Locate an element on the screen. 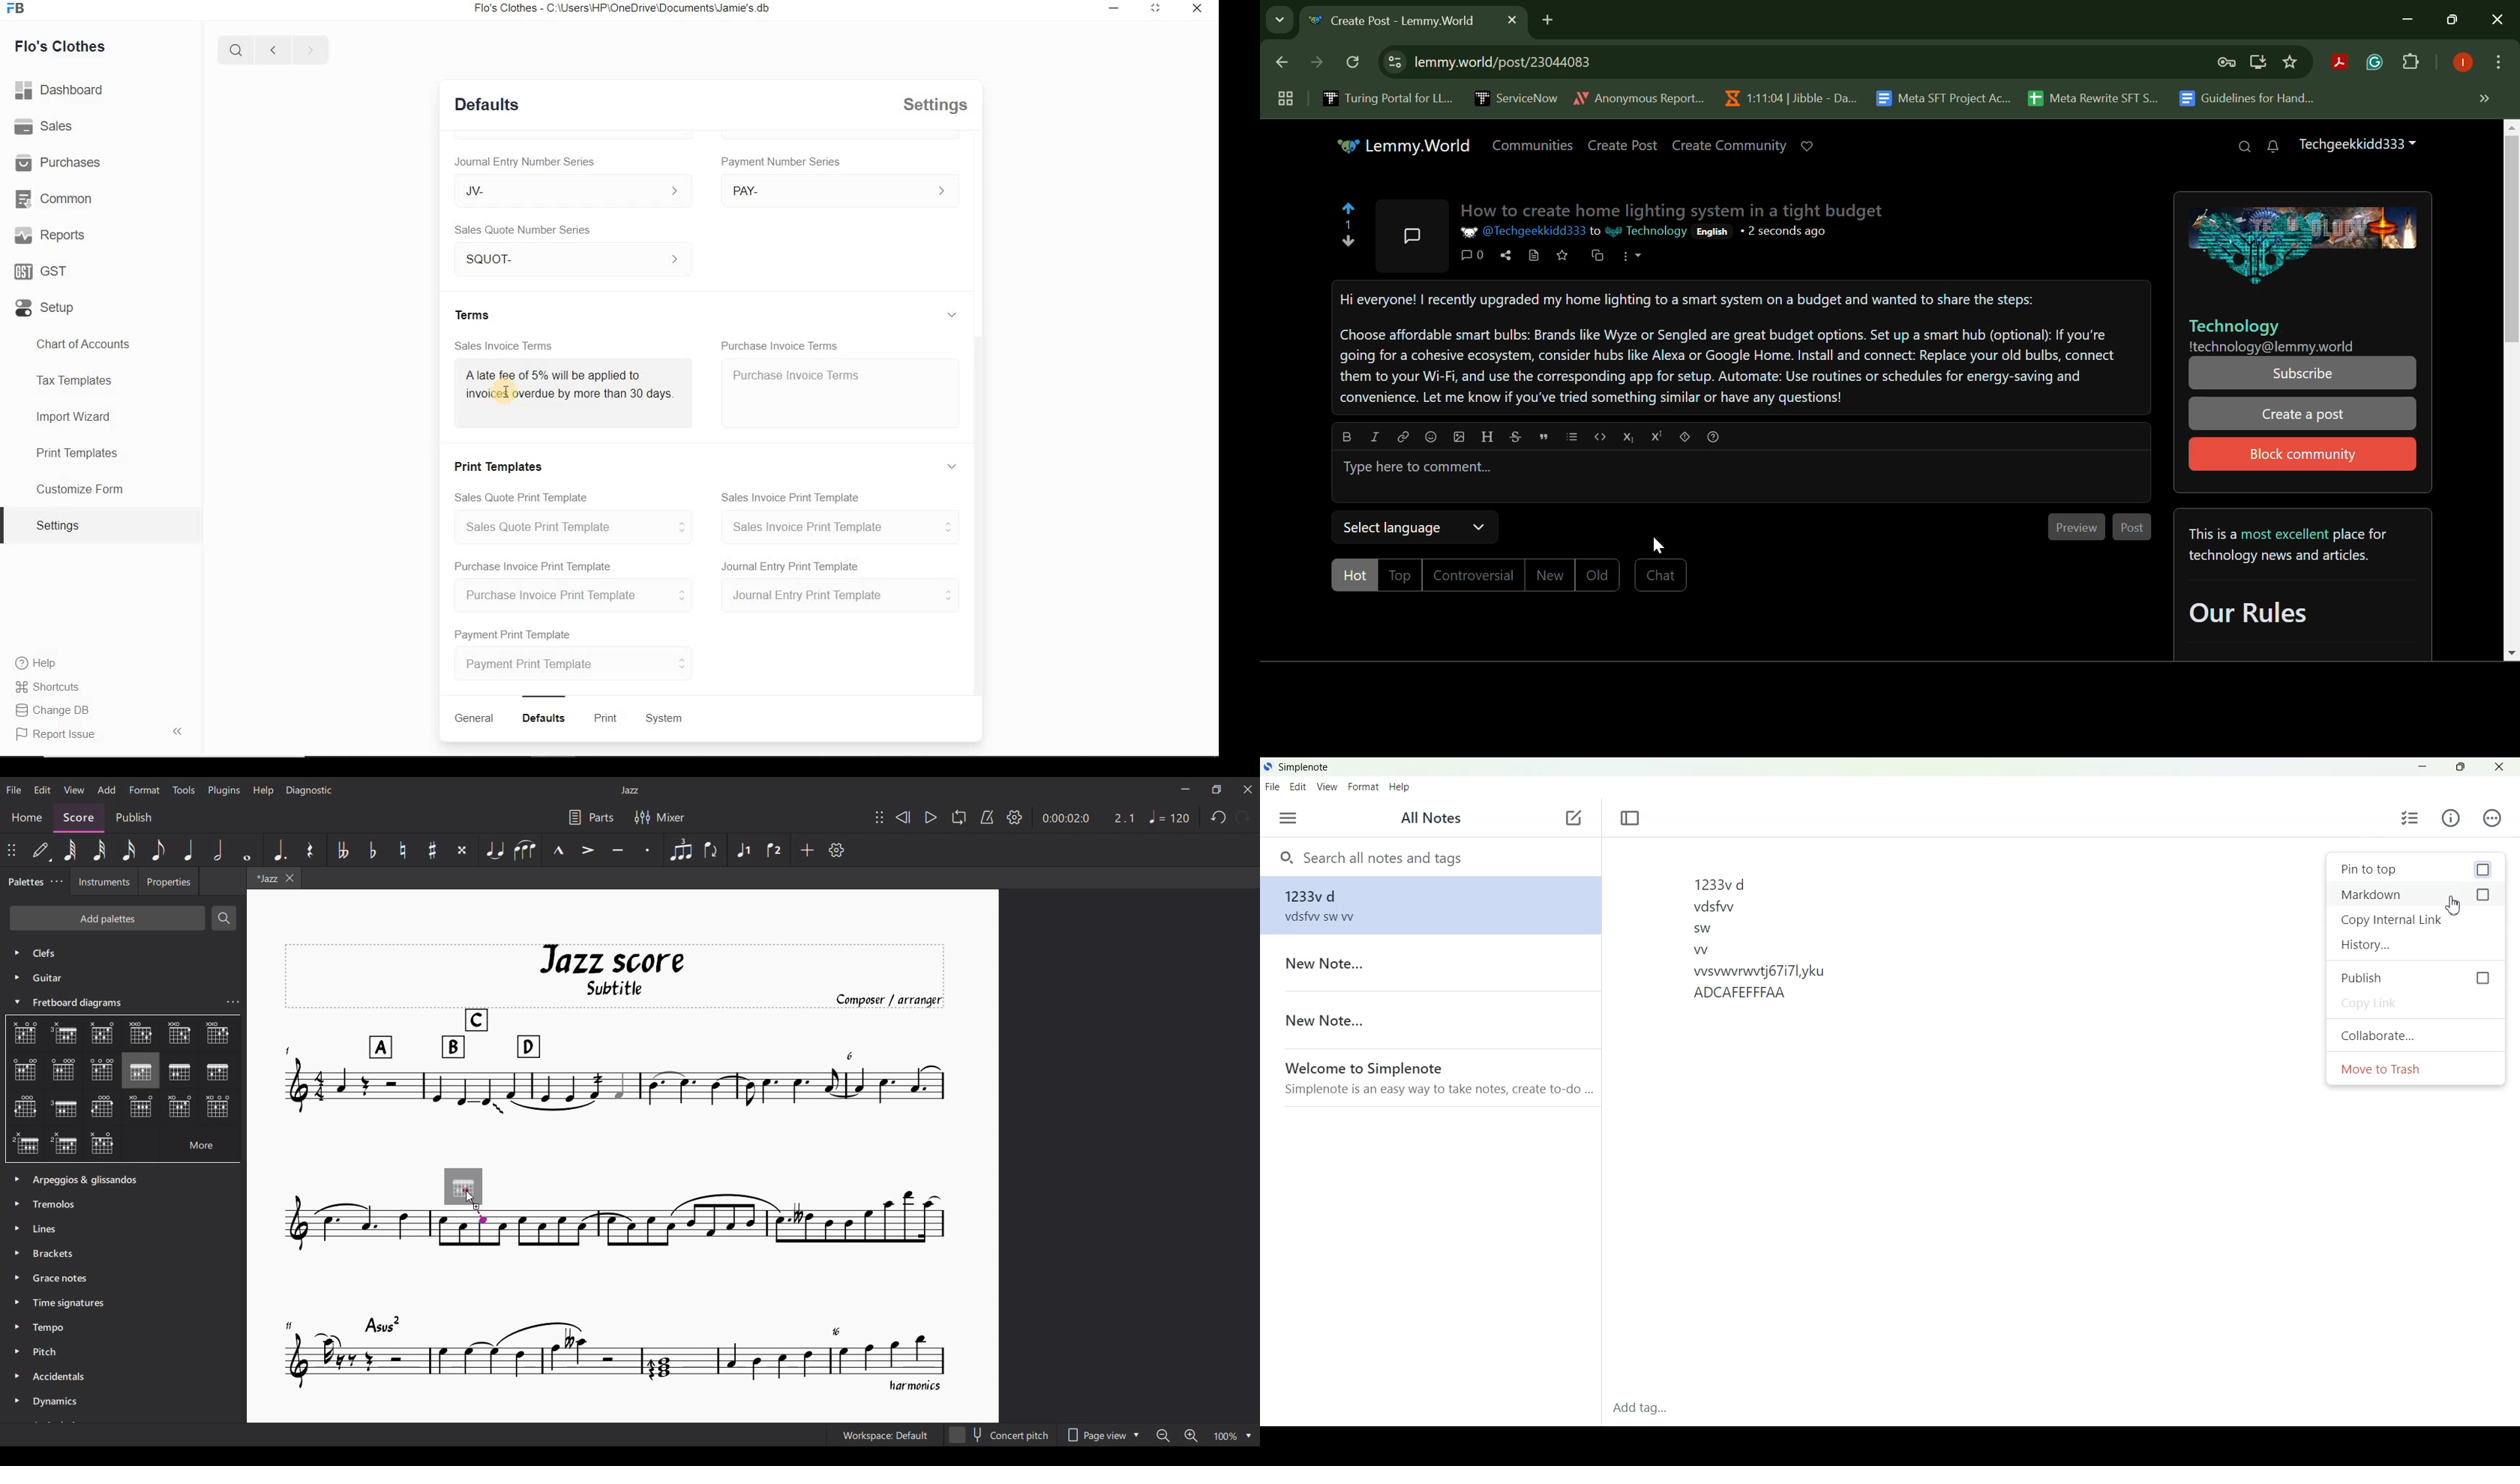 The width and height of the screenshot is (2520, 1484). Chart 14 is located at coordinates (103, 1108).